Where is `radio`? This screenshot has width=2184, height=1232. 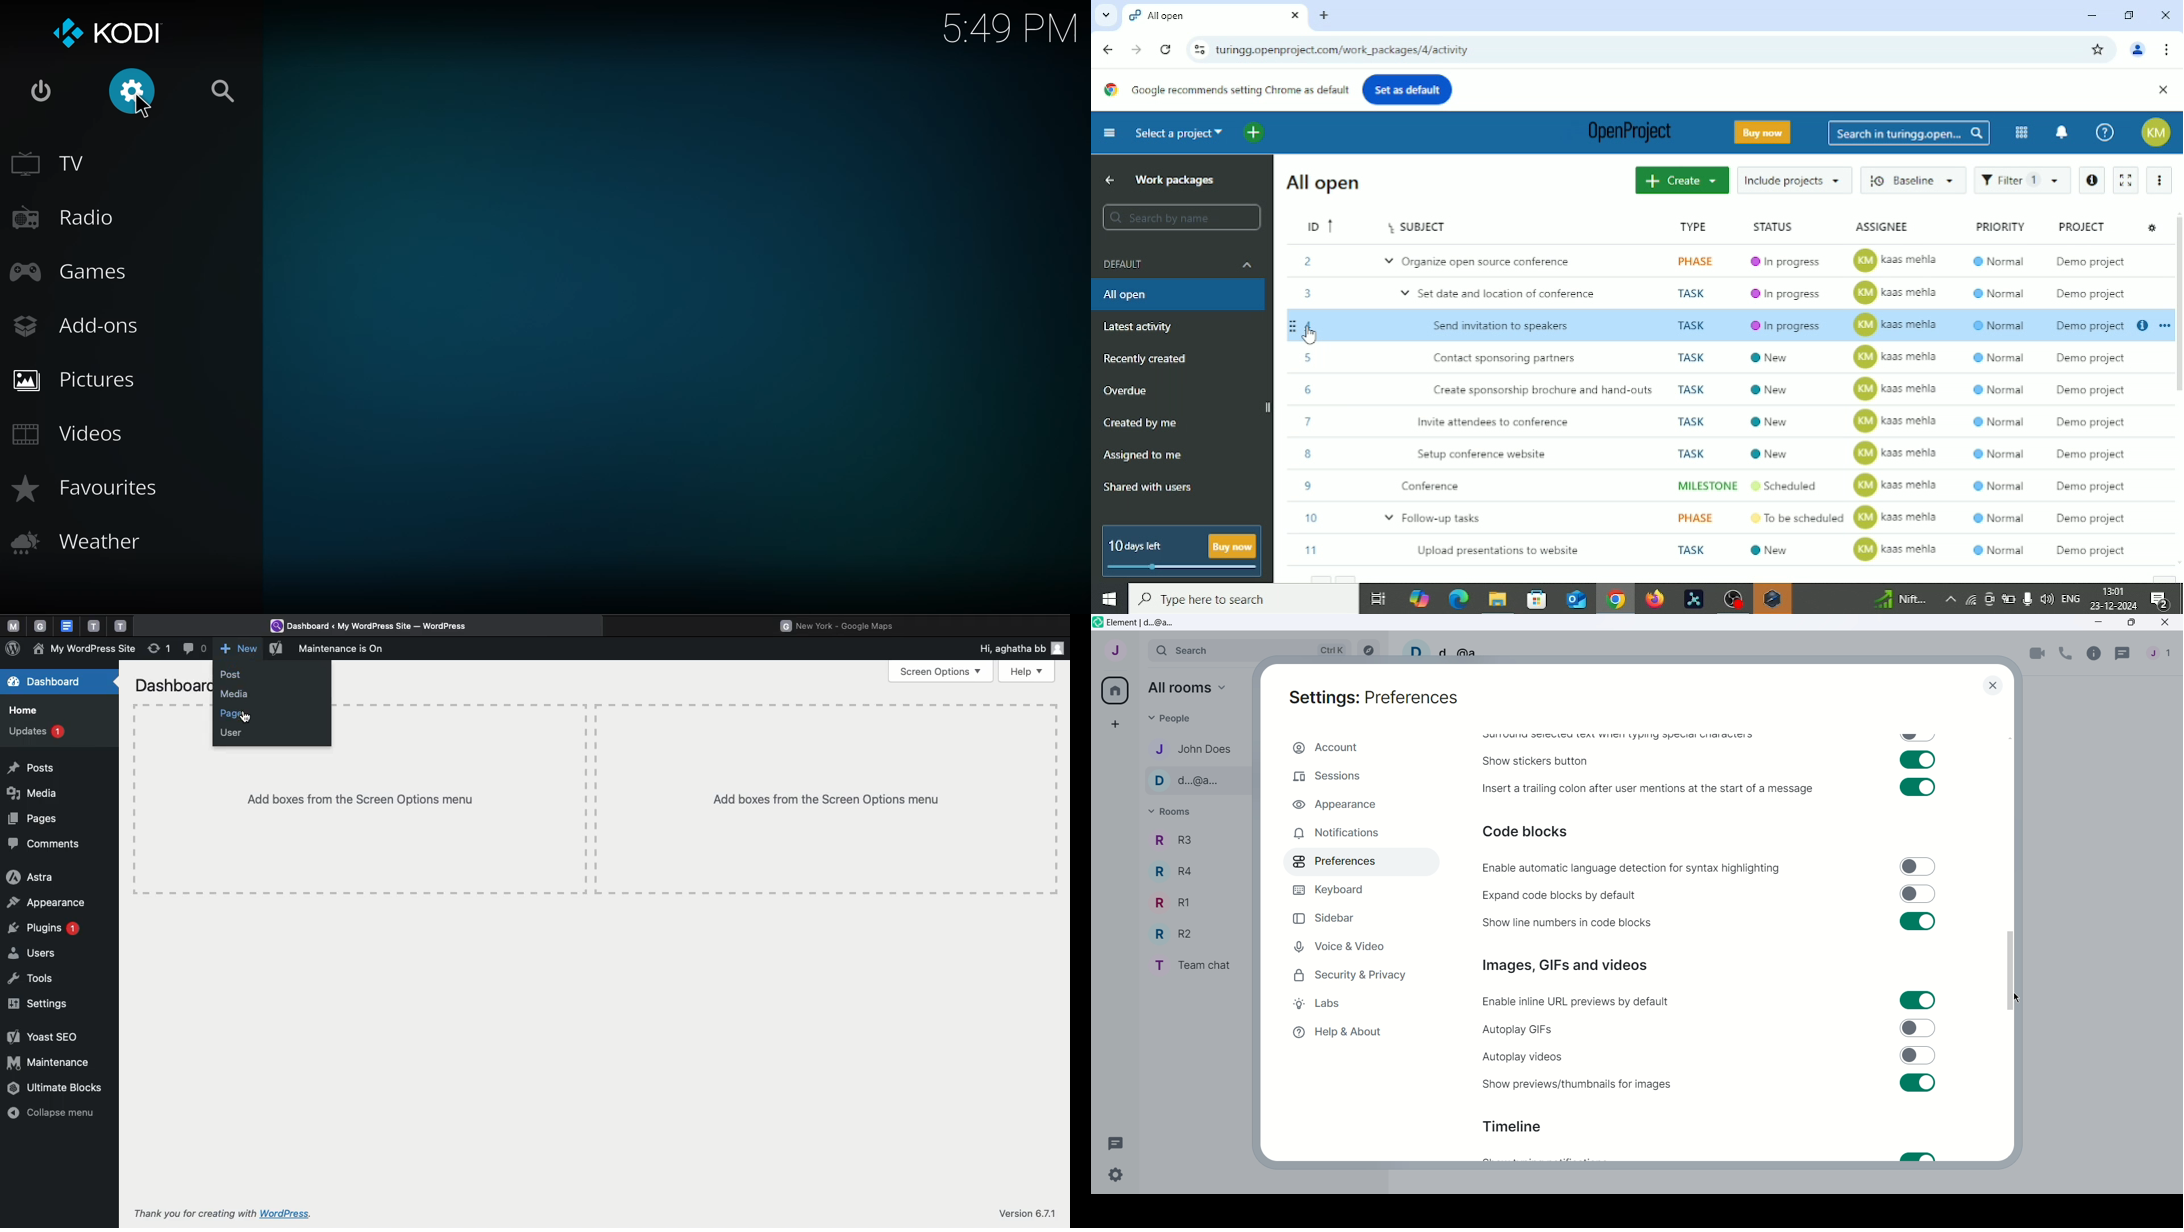 radio is located at coordinates (66, 217).